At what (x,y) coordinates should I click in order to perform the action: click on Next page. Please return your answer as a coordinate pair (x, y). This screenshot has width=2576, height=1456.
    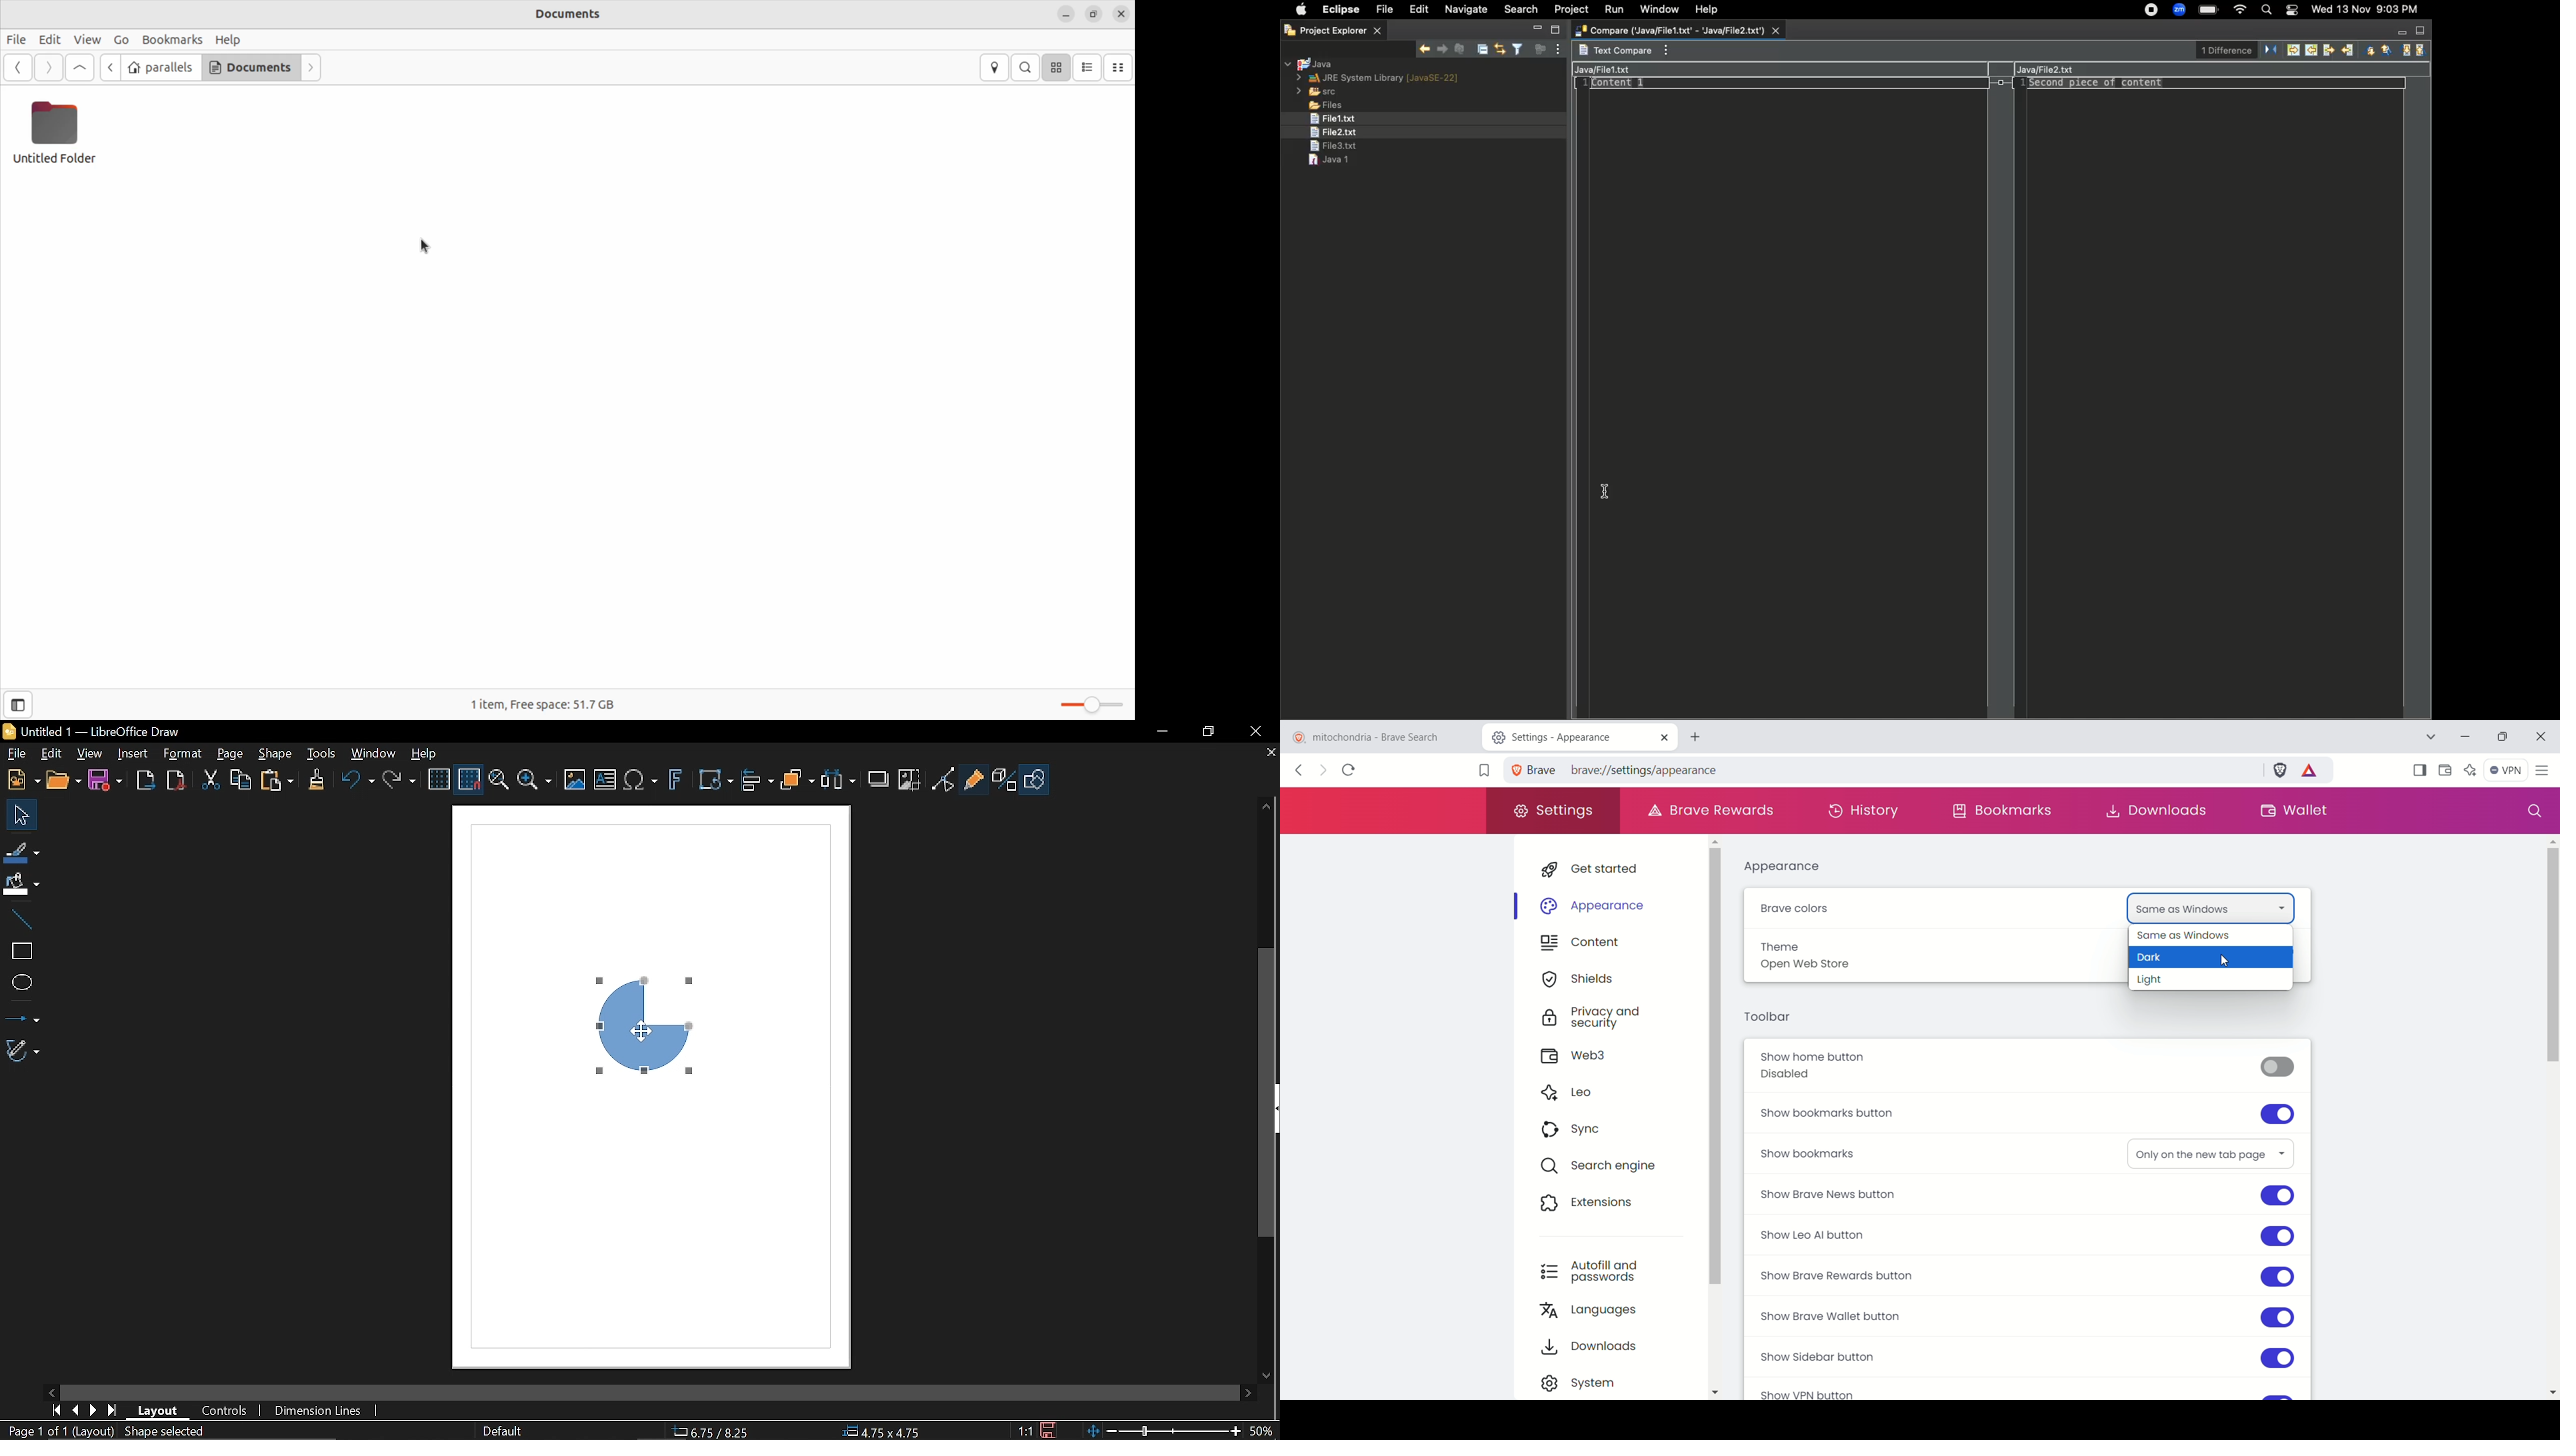
    Looking at the image, I should click on (94, 1411).